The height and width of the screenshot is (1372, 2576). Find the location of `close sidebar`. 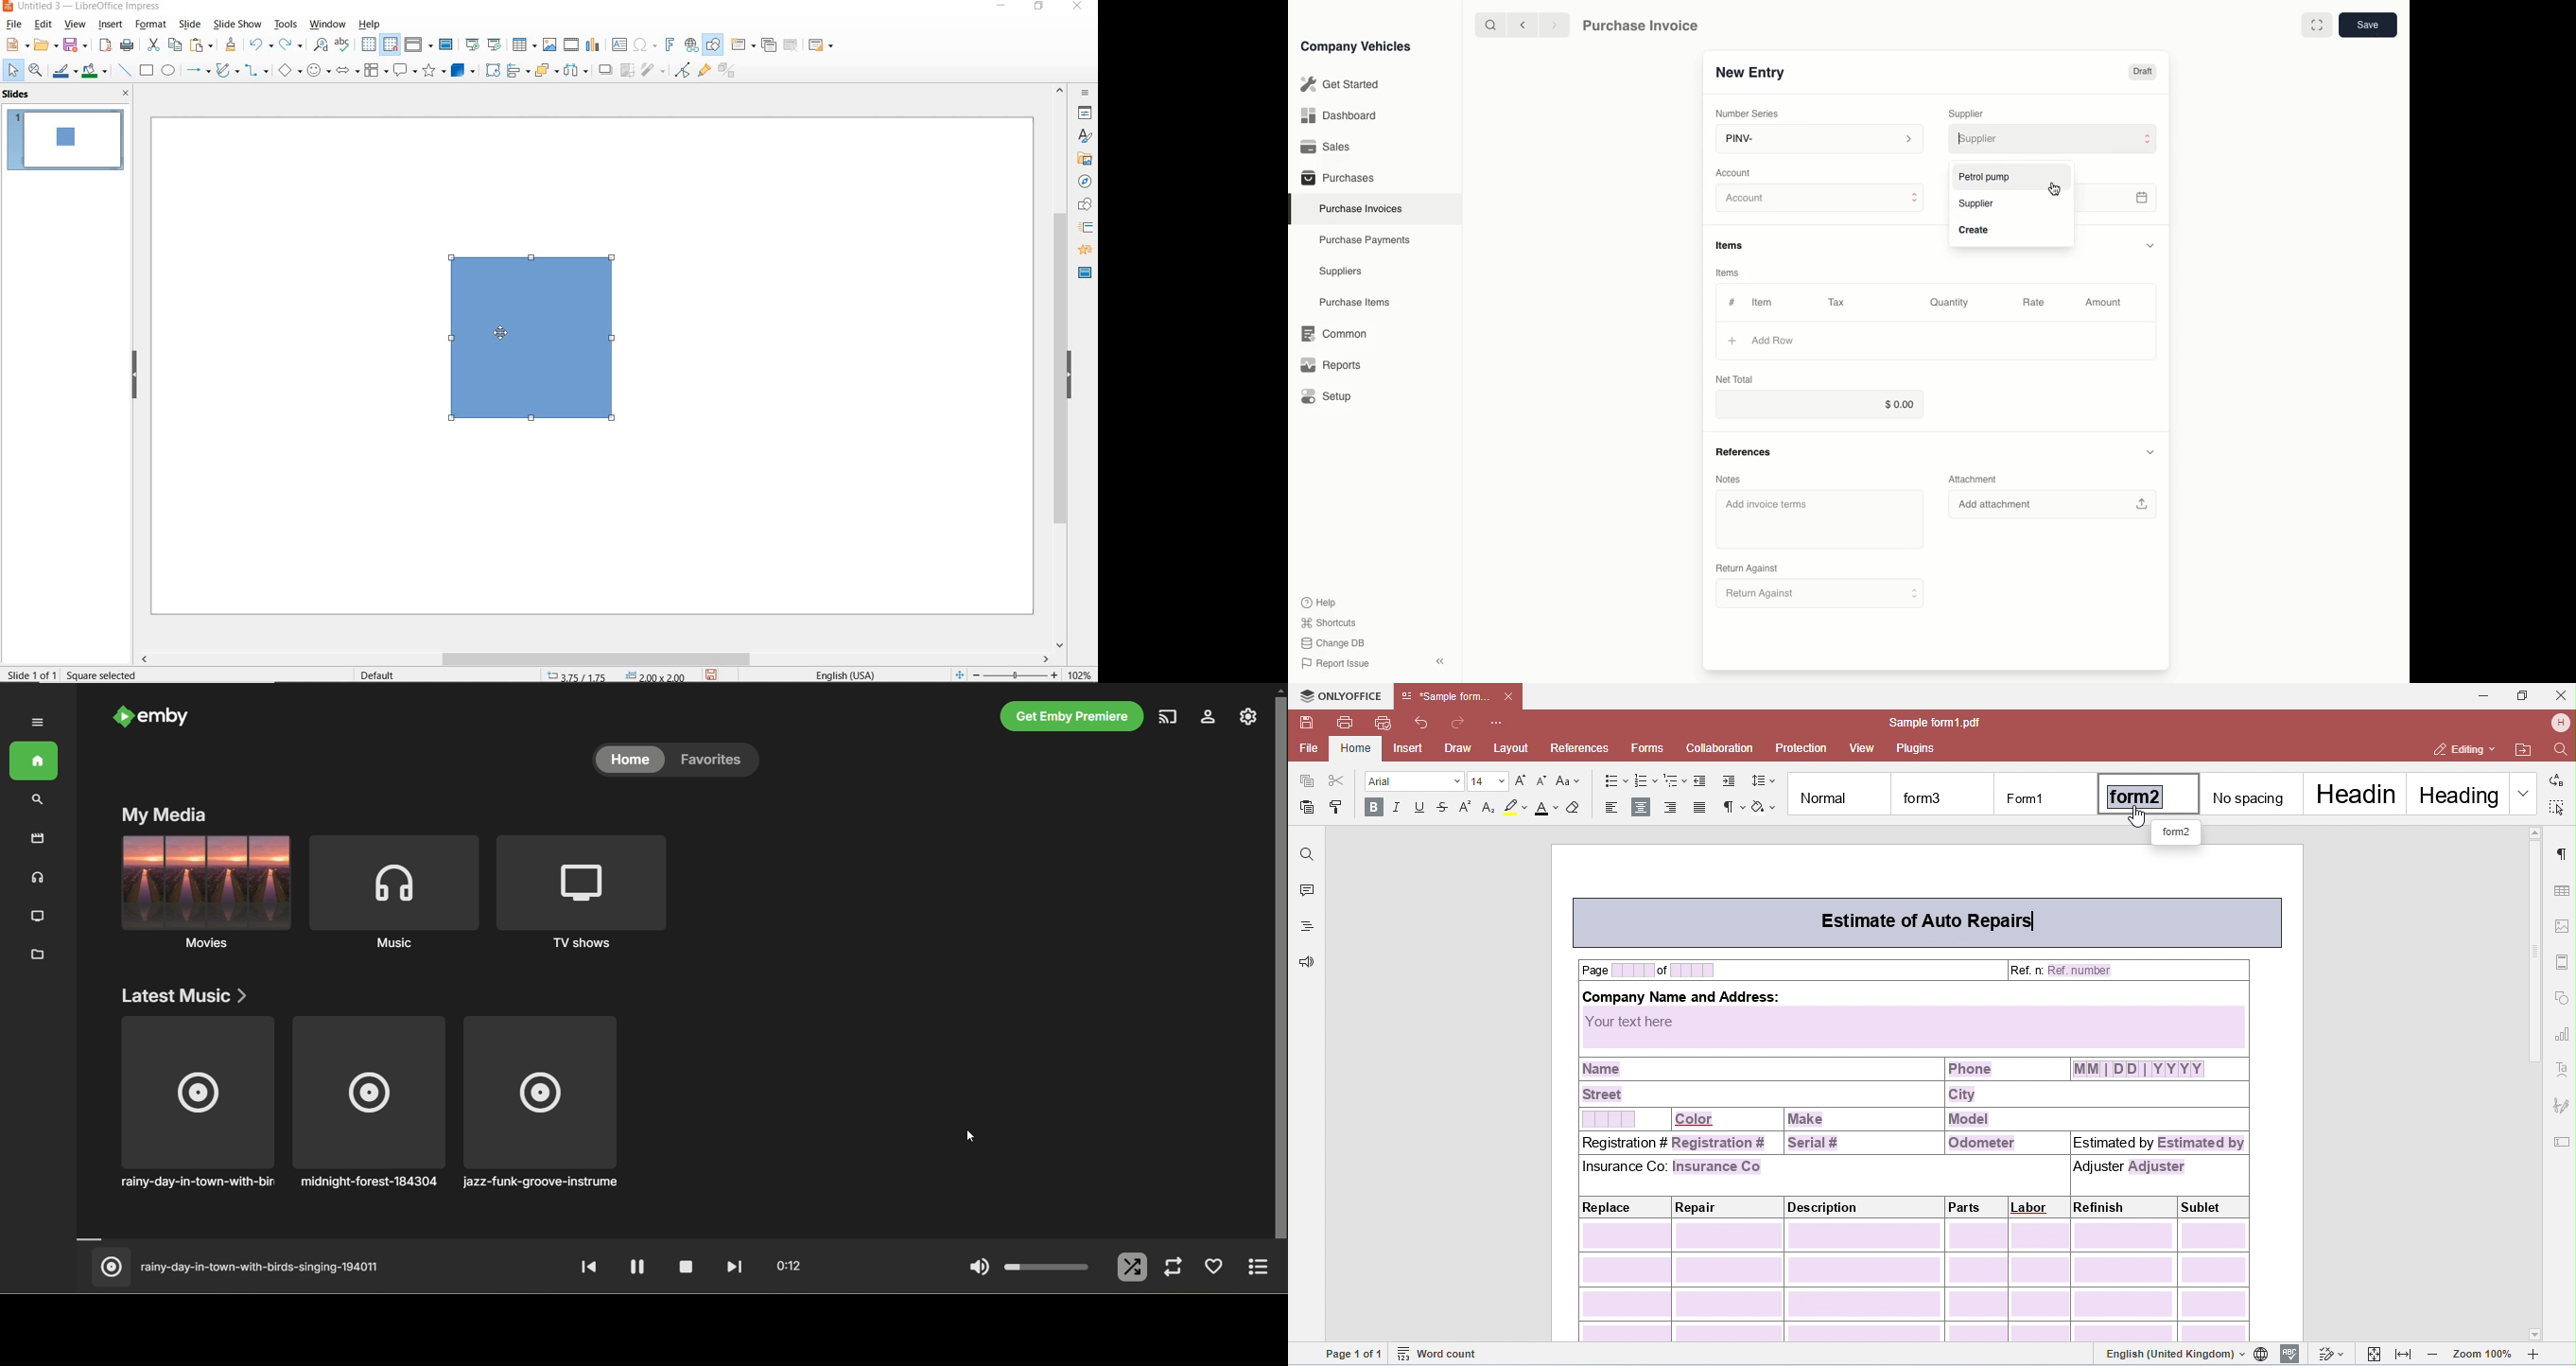

close sidebar is located at coordinates (1442, 660).